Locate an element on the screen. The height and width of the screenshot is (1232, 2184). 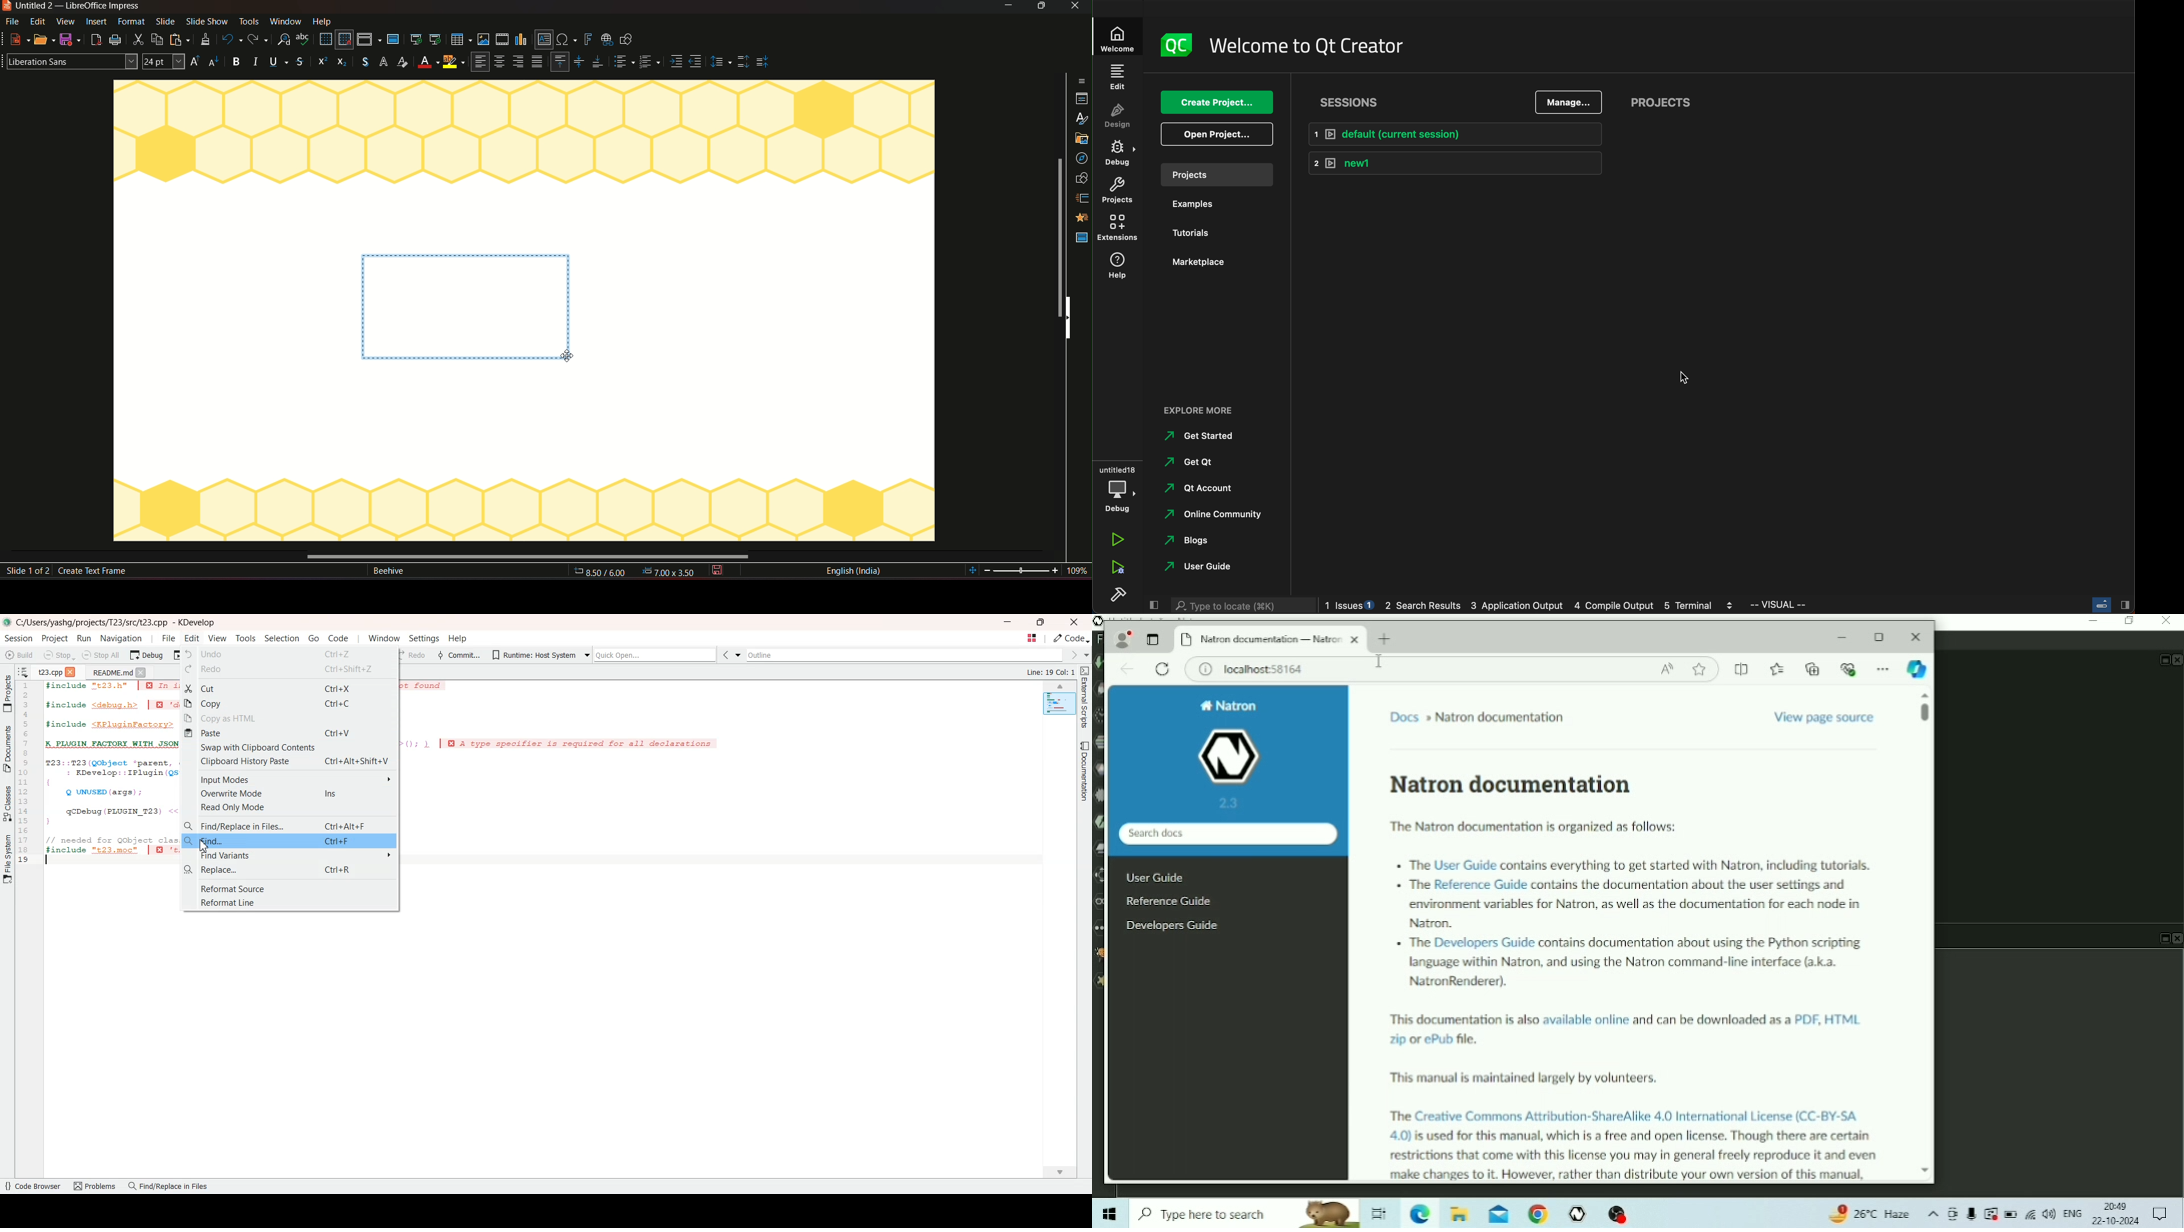
run is located at coordinates (1114, 541).